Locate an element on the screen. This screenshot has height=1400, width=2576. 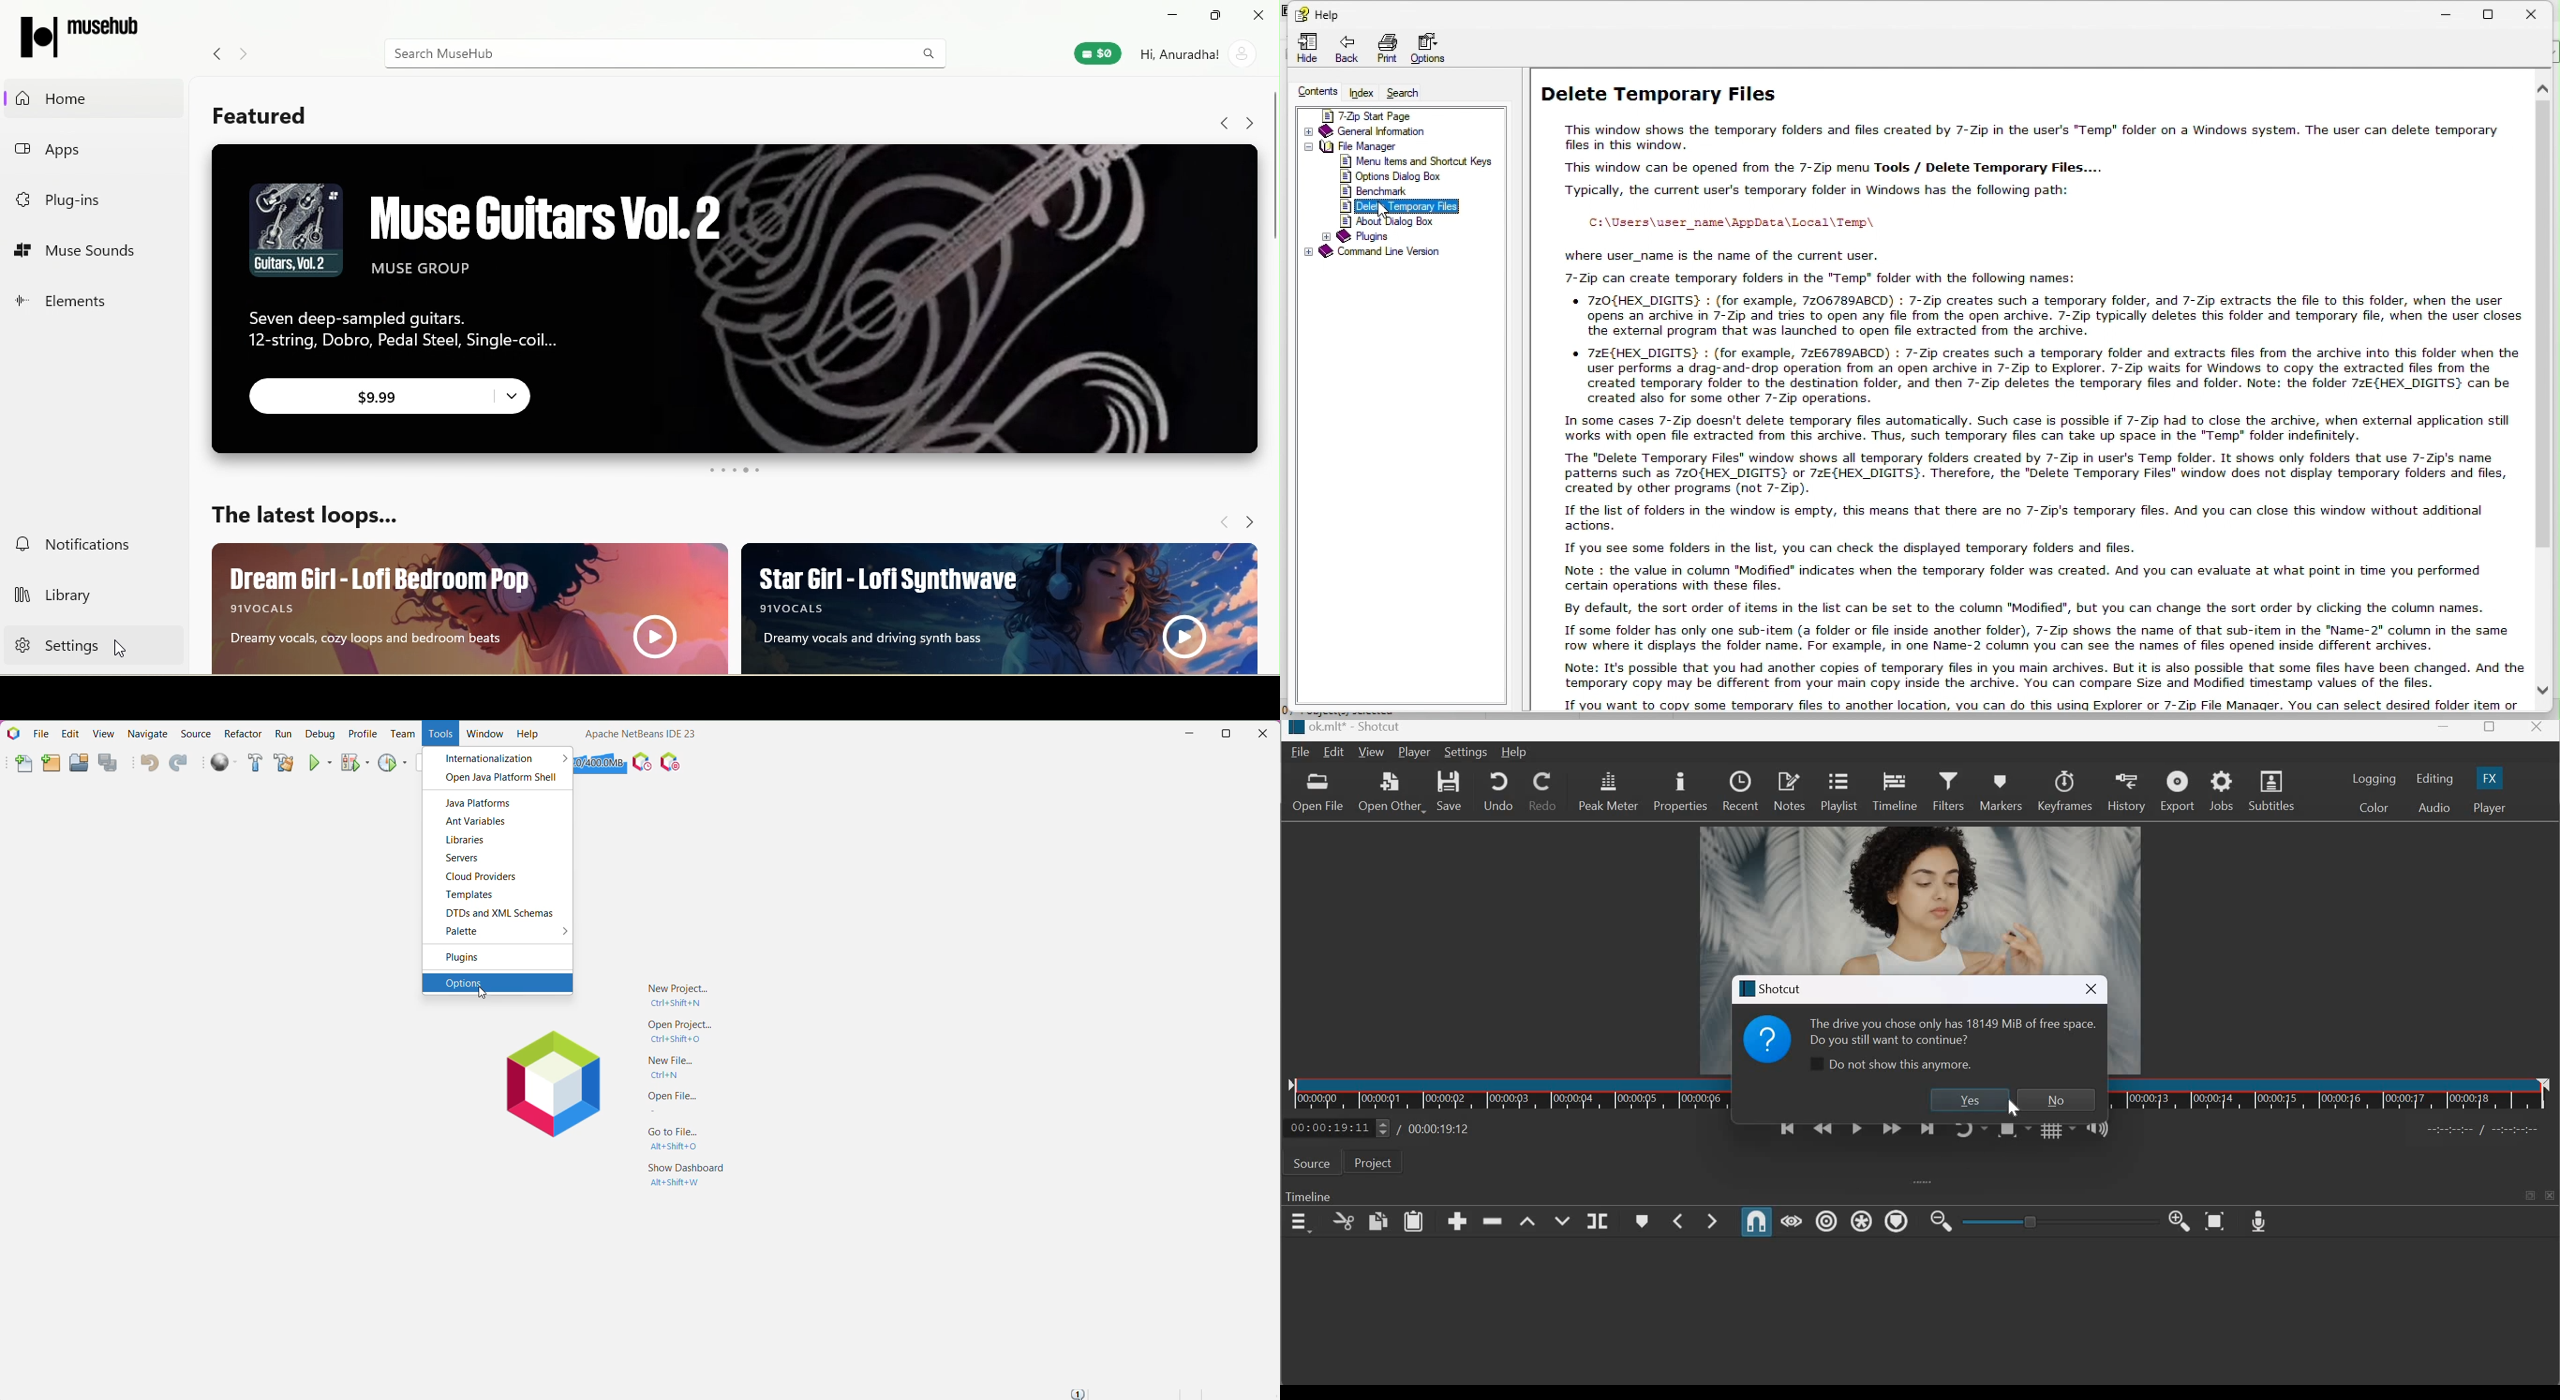
Application Logo is located at coordinates (557, 1085).